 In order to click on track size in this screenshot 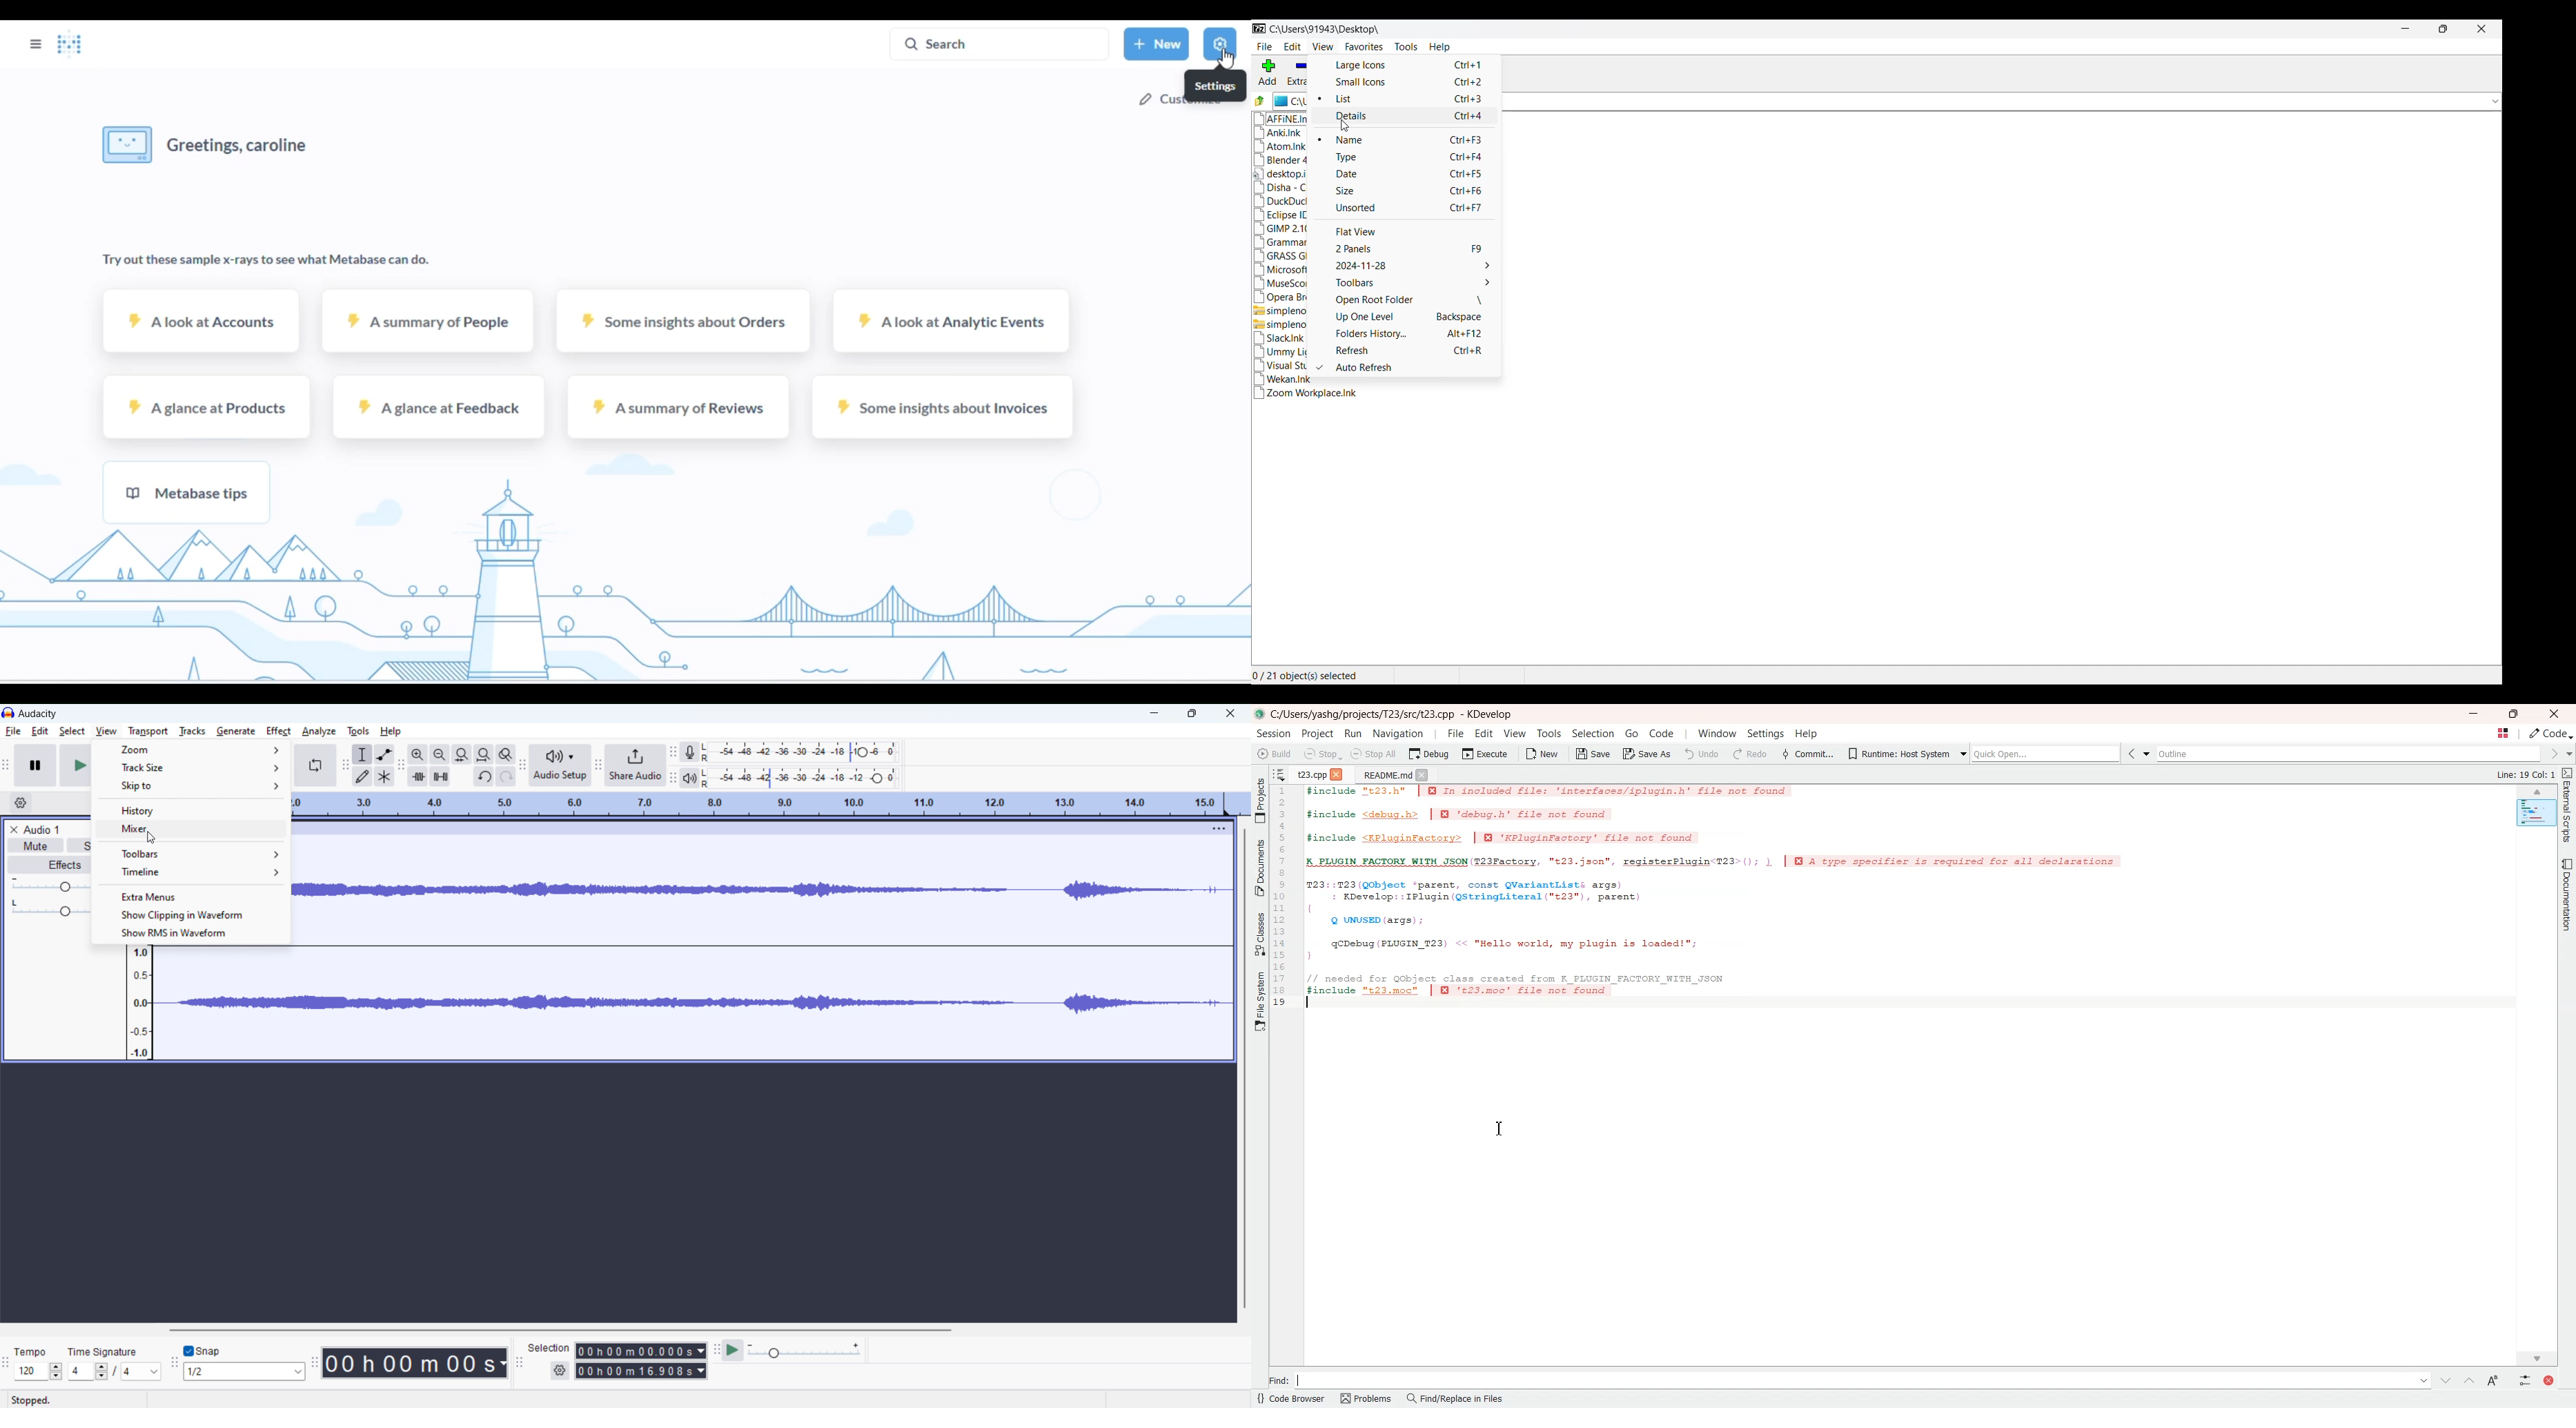, I will do `click(192, 767)`.